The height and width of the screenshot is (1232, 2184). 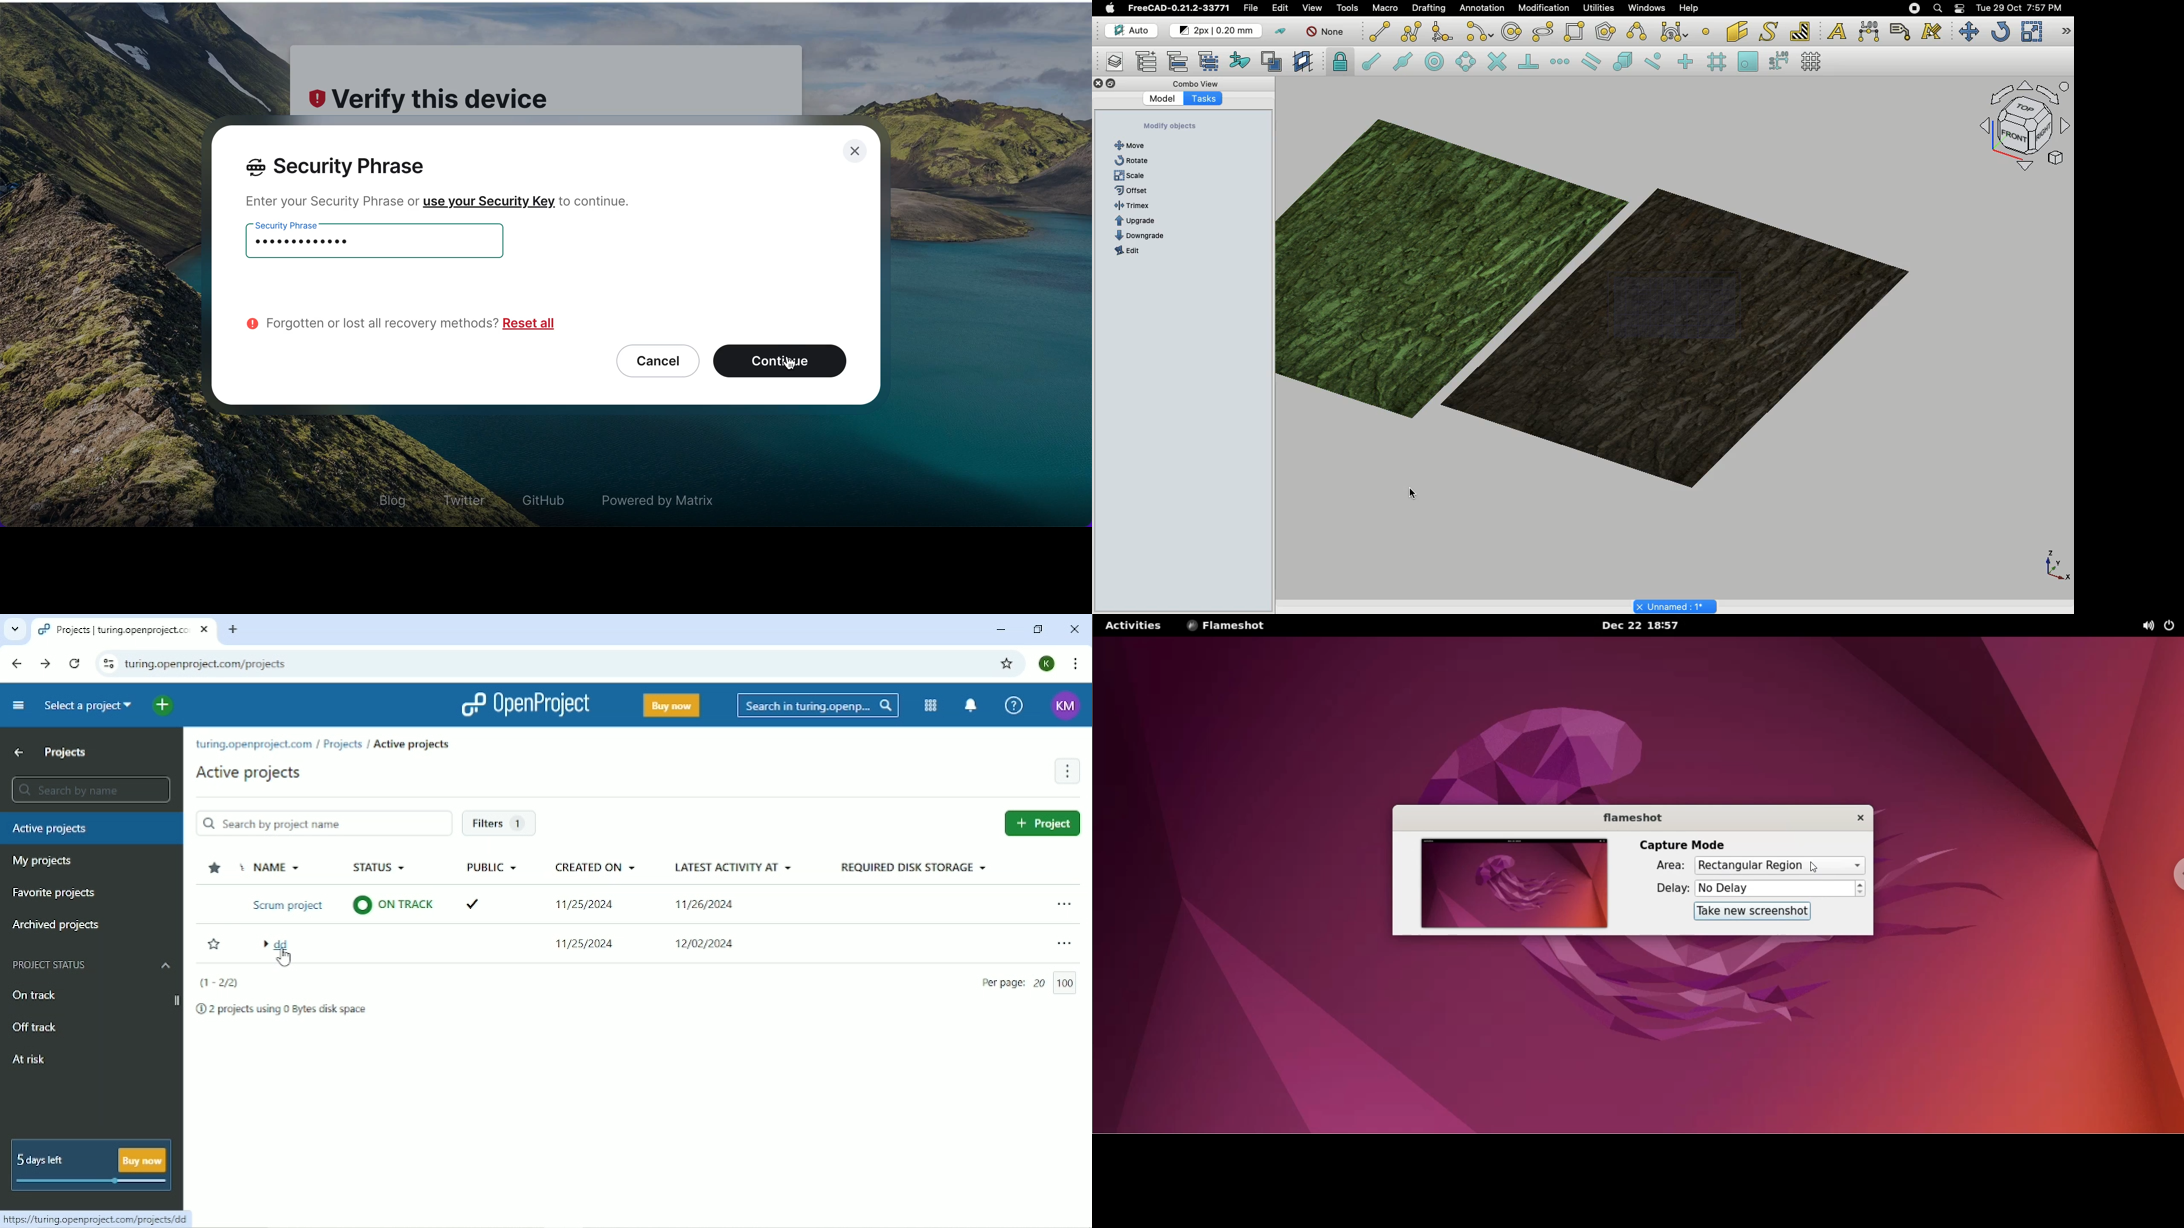 What do you see at coordinates (1771, 33) in the screenshot?
I see `Shape from text` at bounding box center [1771, 33].